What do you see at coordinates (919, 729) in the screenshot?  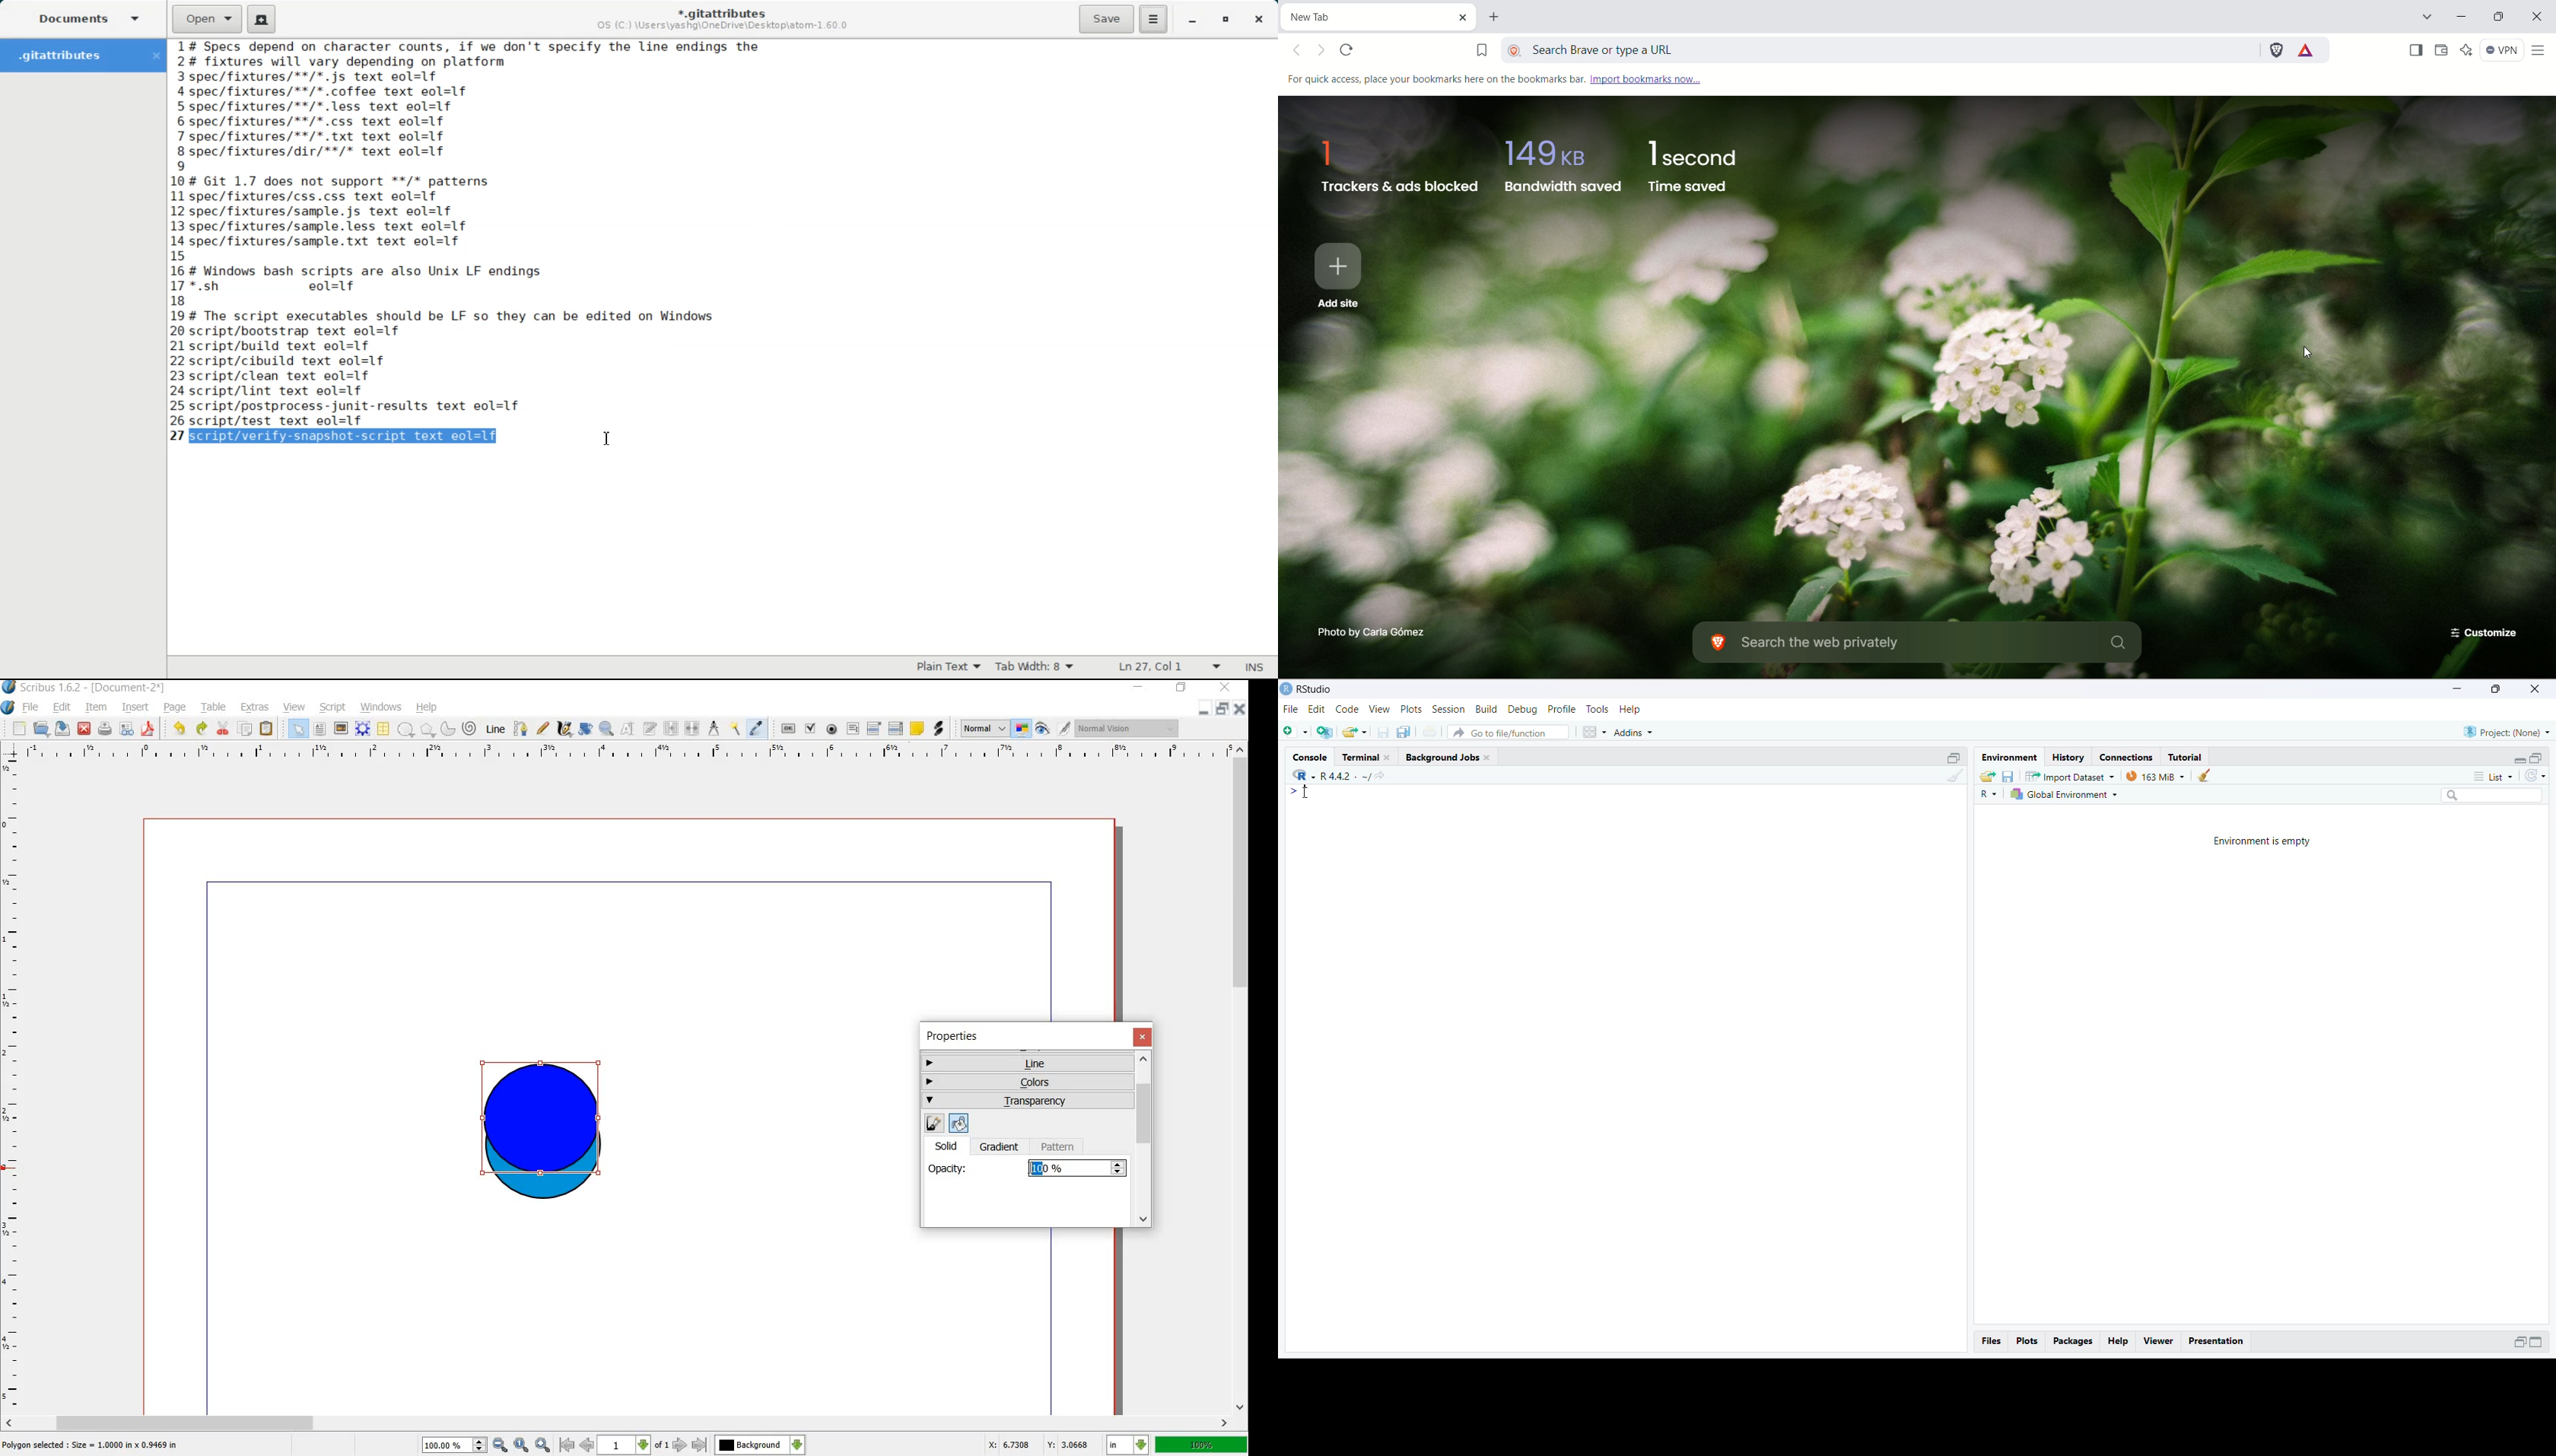 I see `text annotation` at bounding box center [919, 729].